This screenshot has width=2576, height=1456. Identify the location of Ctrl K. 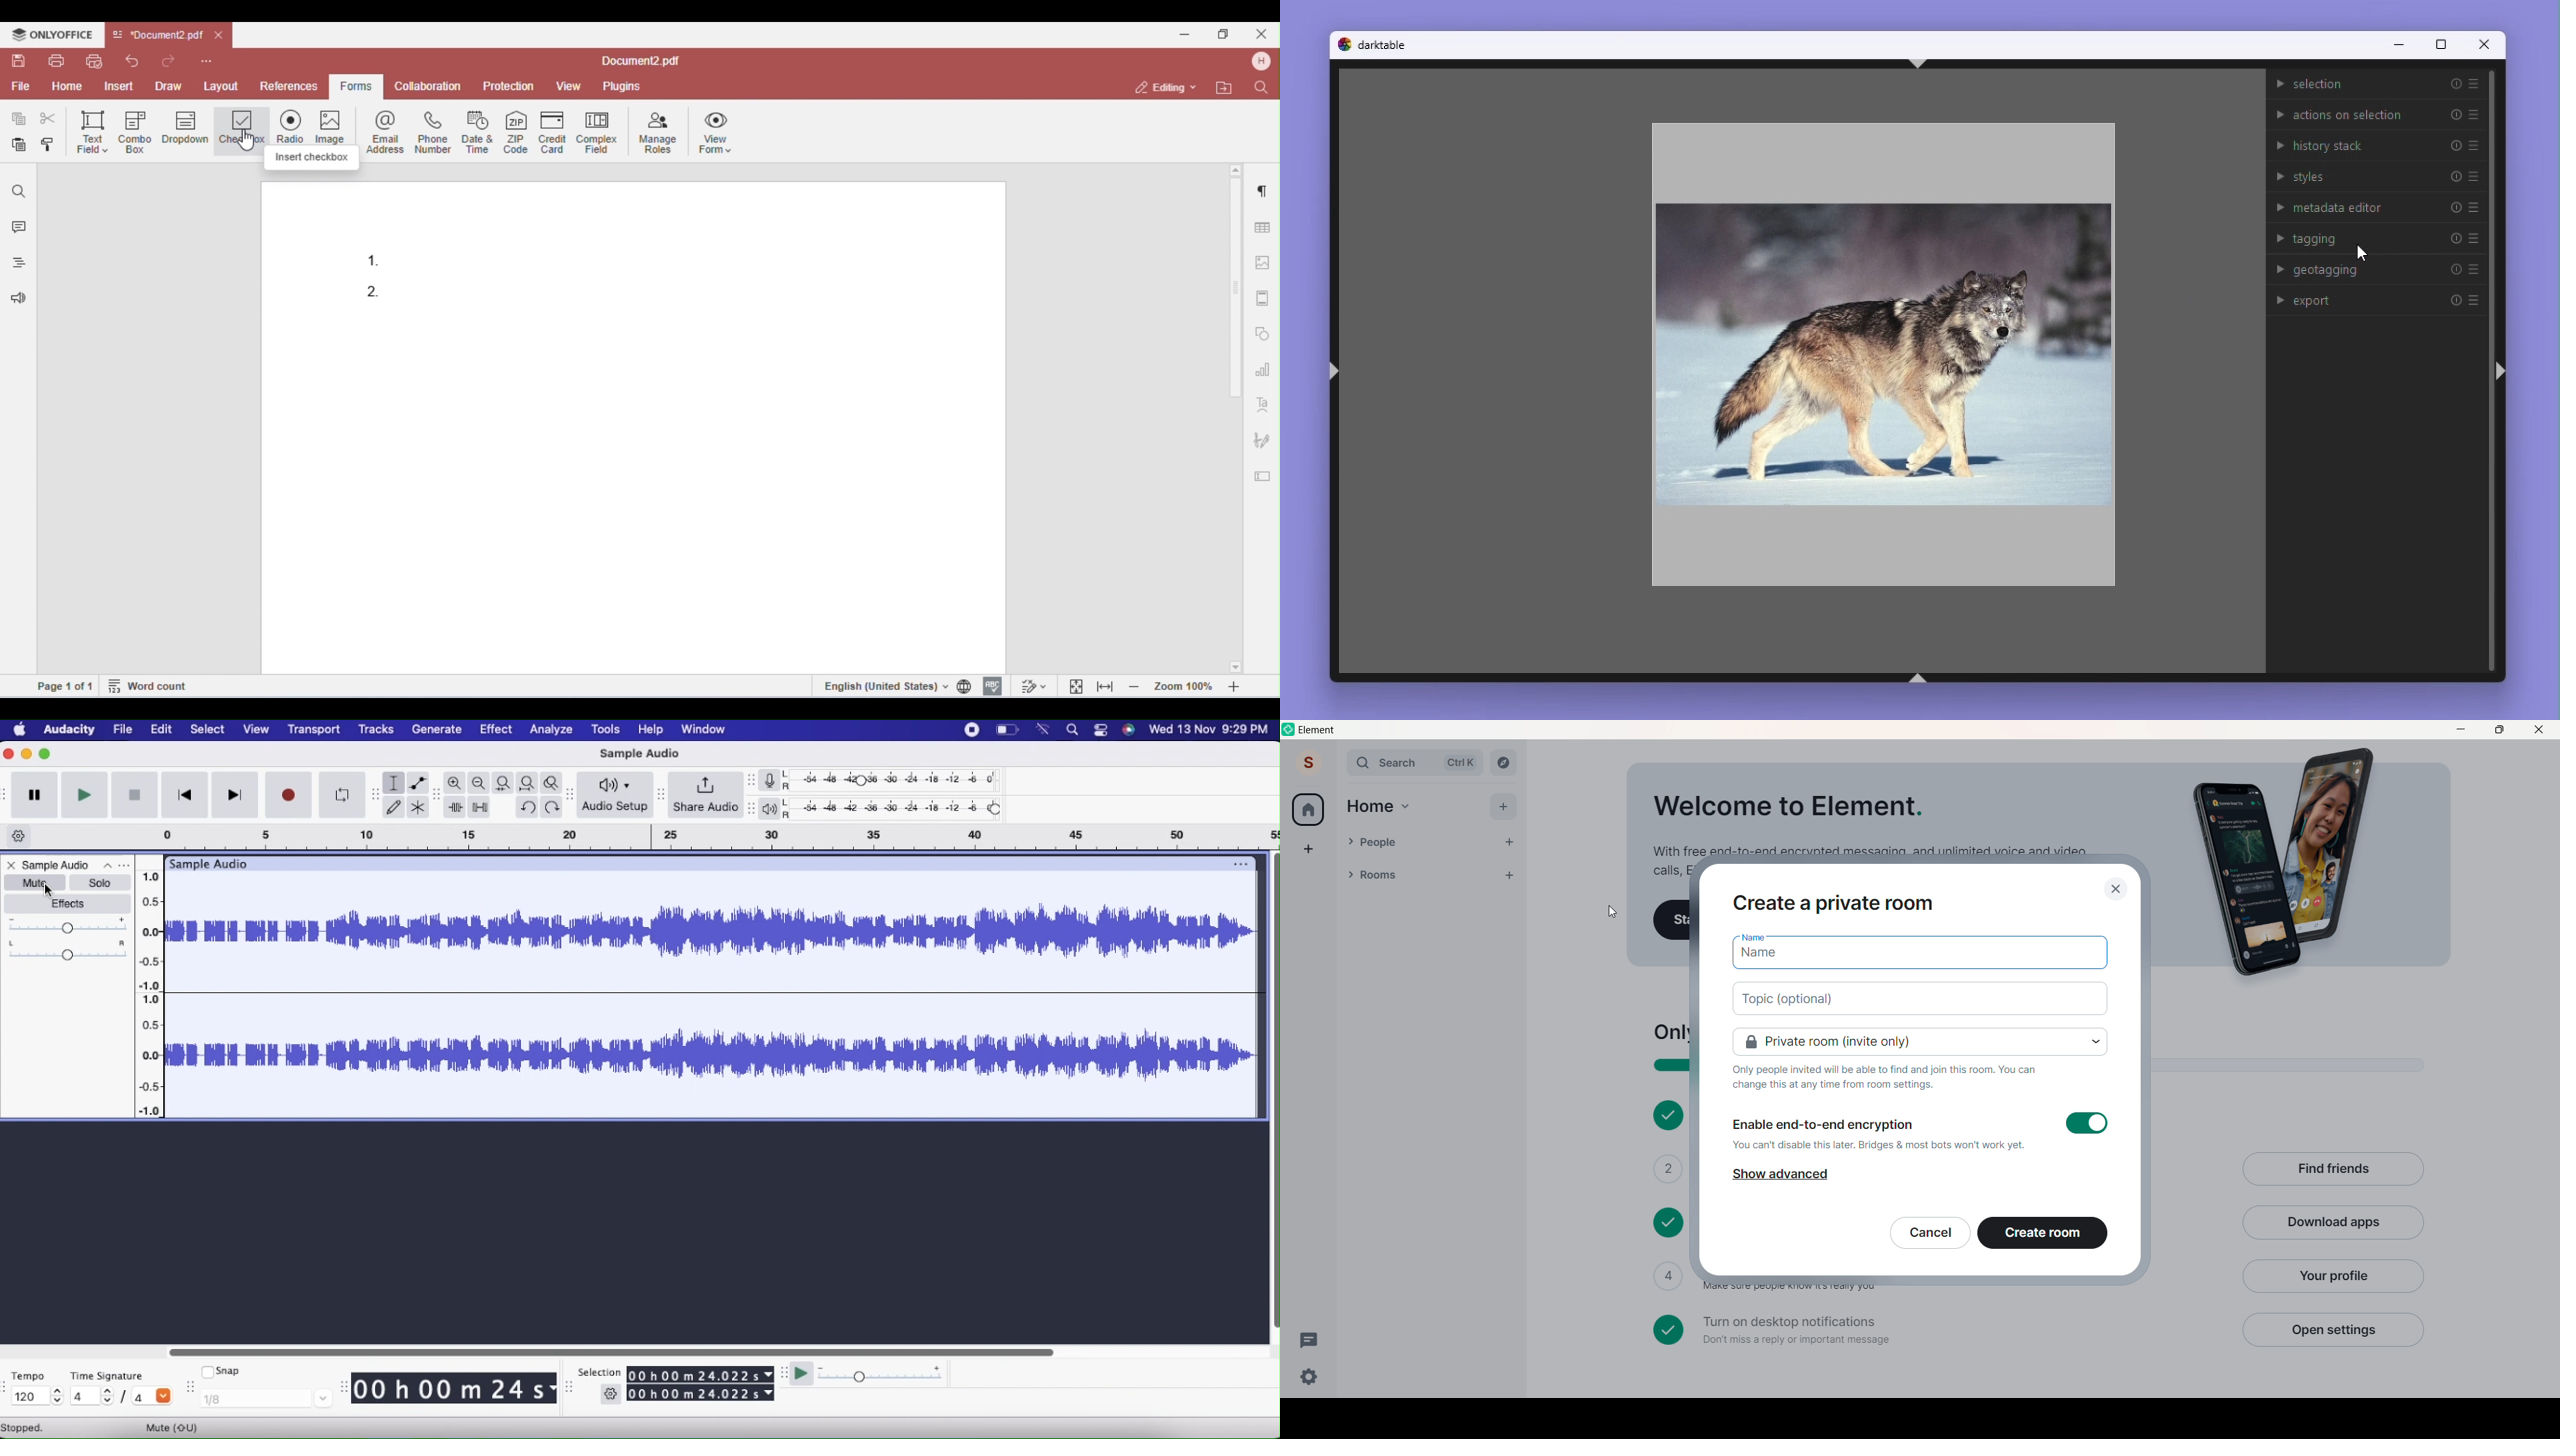
(1461, 763).